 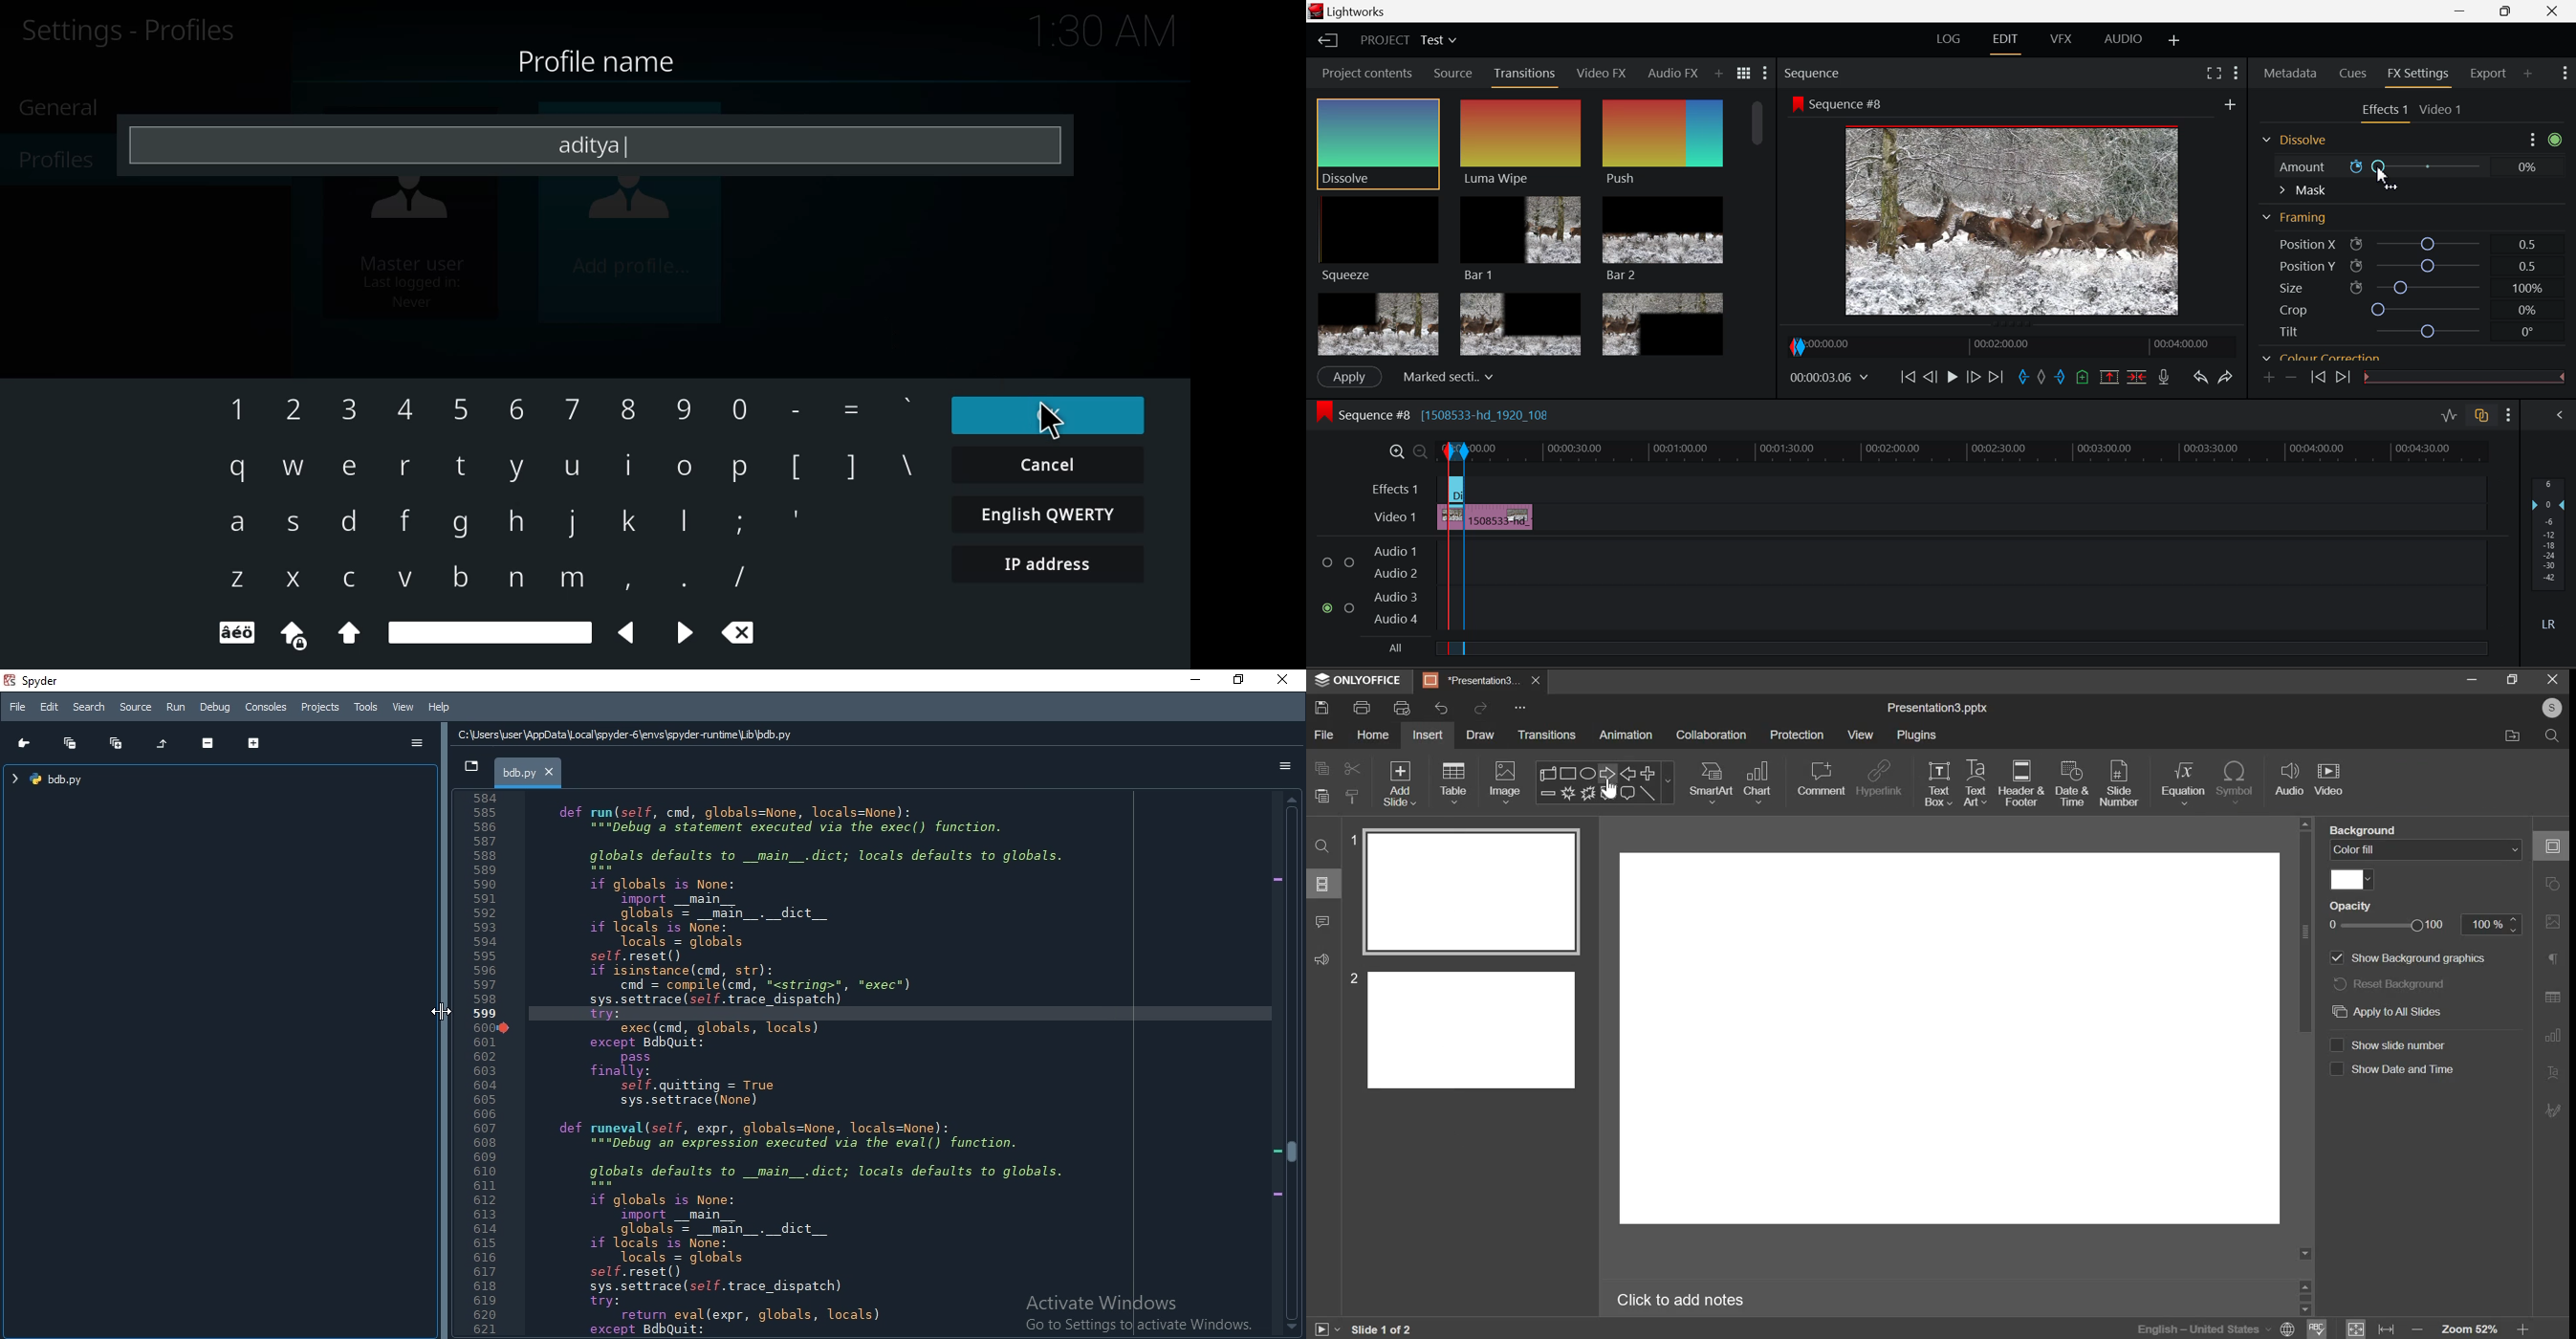 I want to click on add profile, so click(x=633, y=231).